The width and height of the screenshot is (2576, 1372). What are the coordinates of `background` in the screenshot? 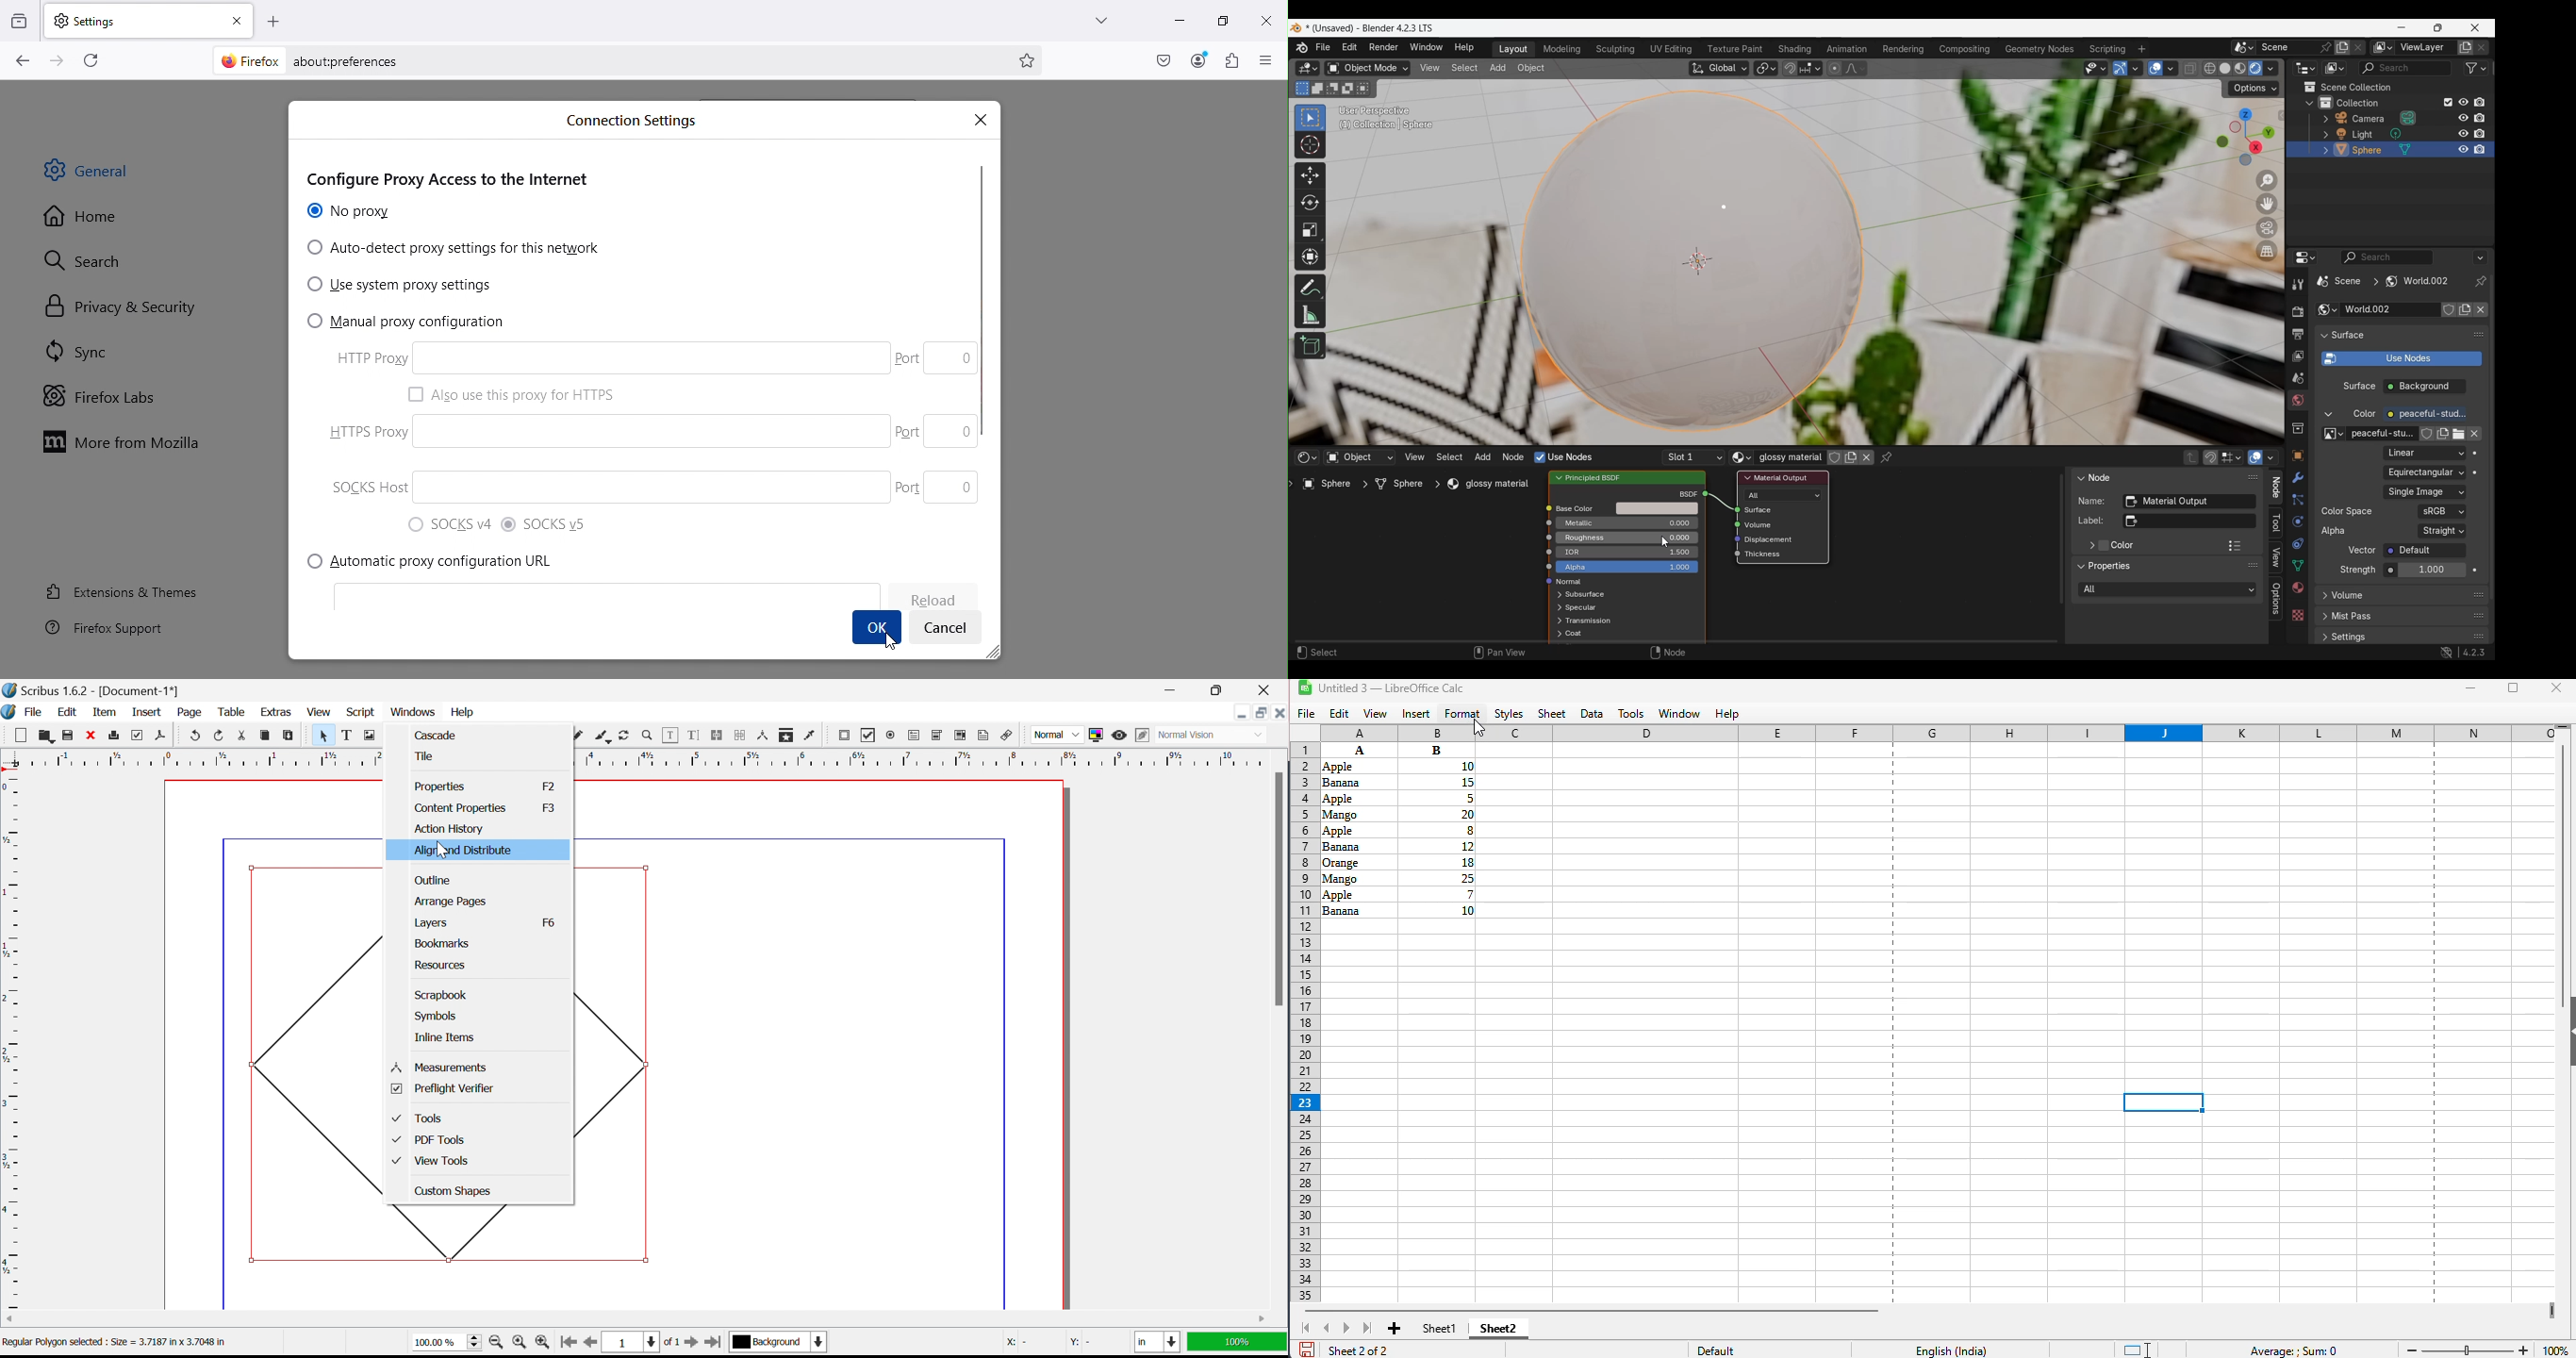 It's located at (780, 1341).